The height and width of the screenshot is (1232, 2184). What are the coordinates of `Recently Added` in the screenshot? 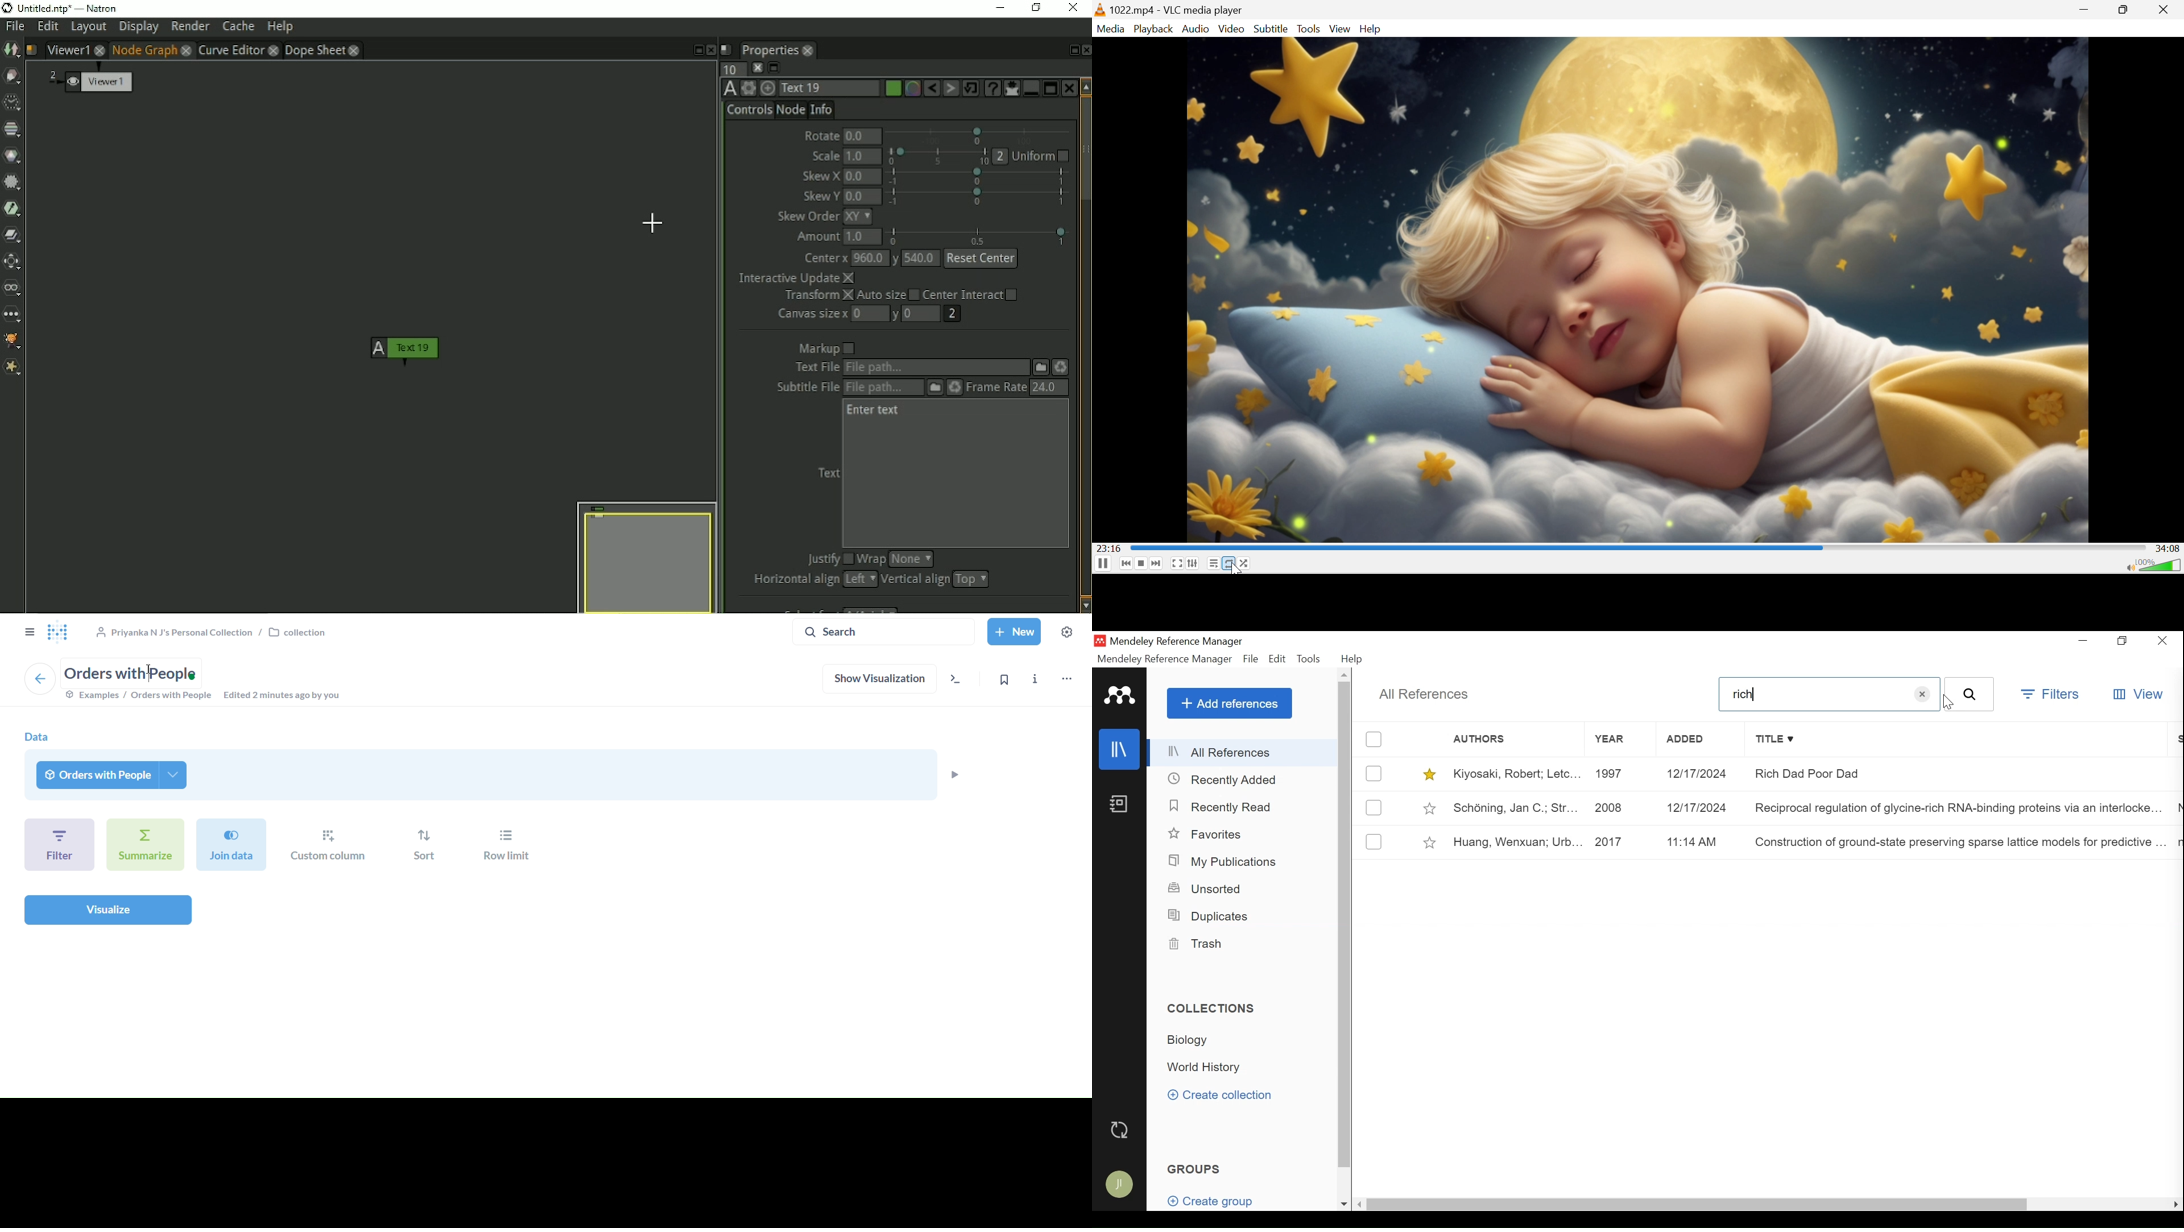 It's located at (1227, 780).